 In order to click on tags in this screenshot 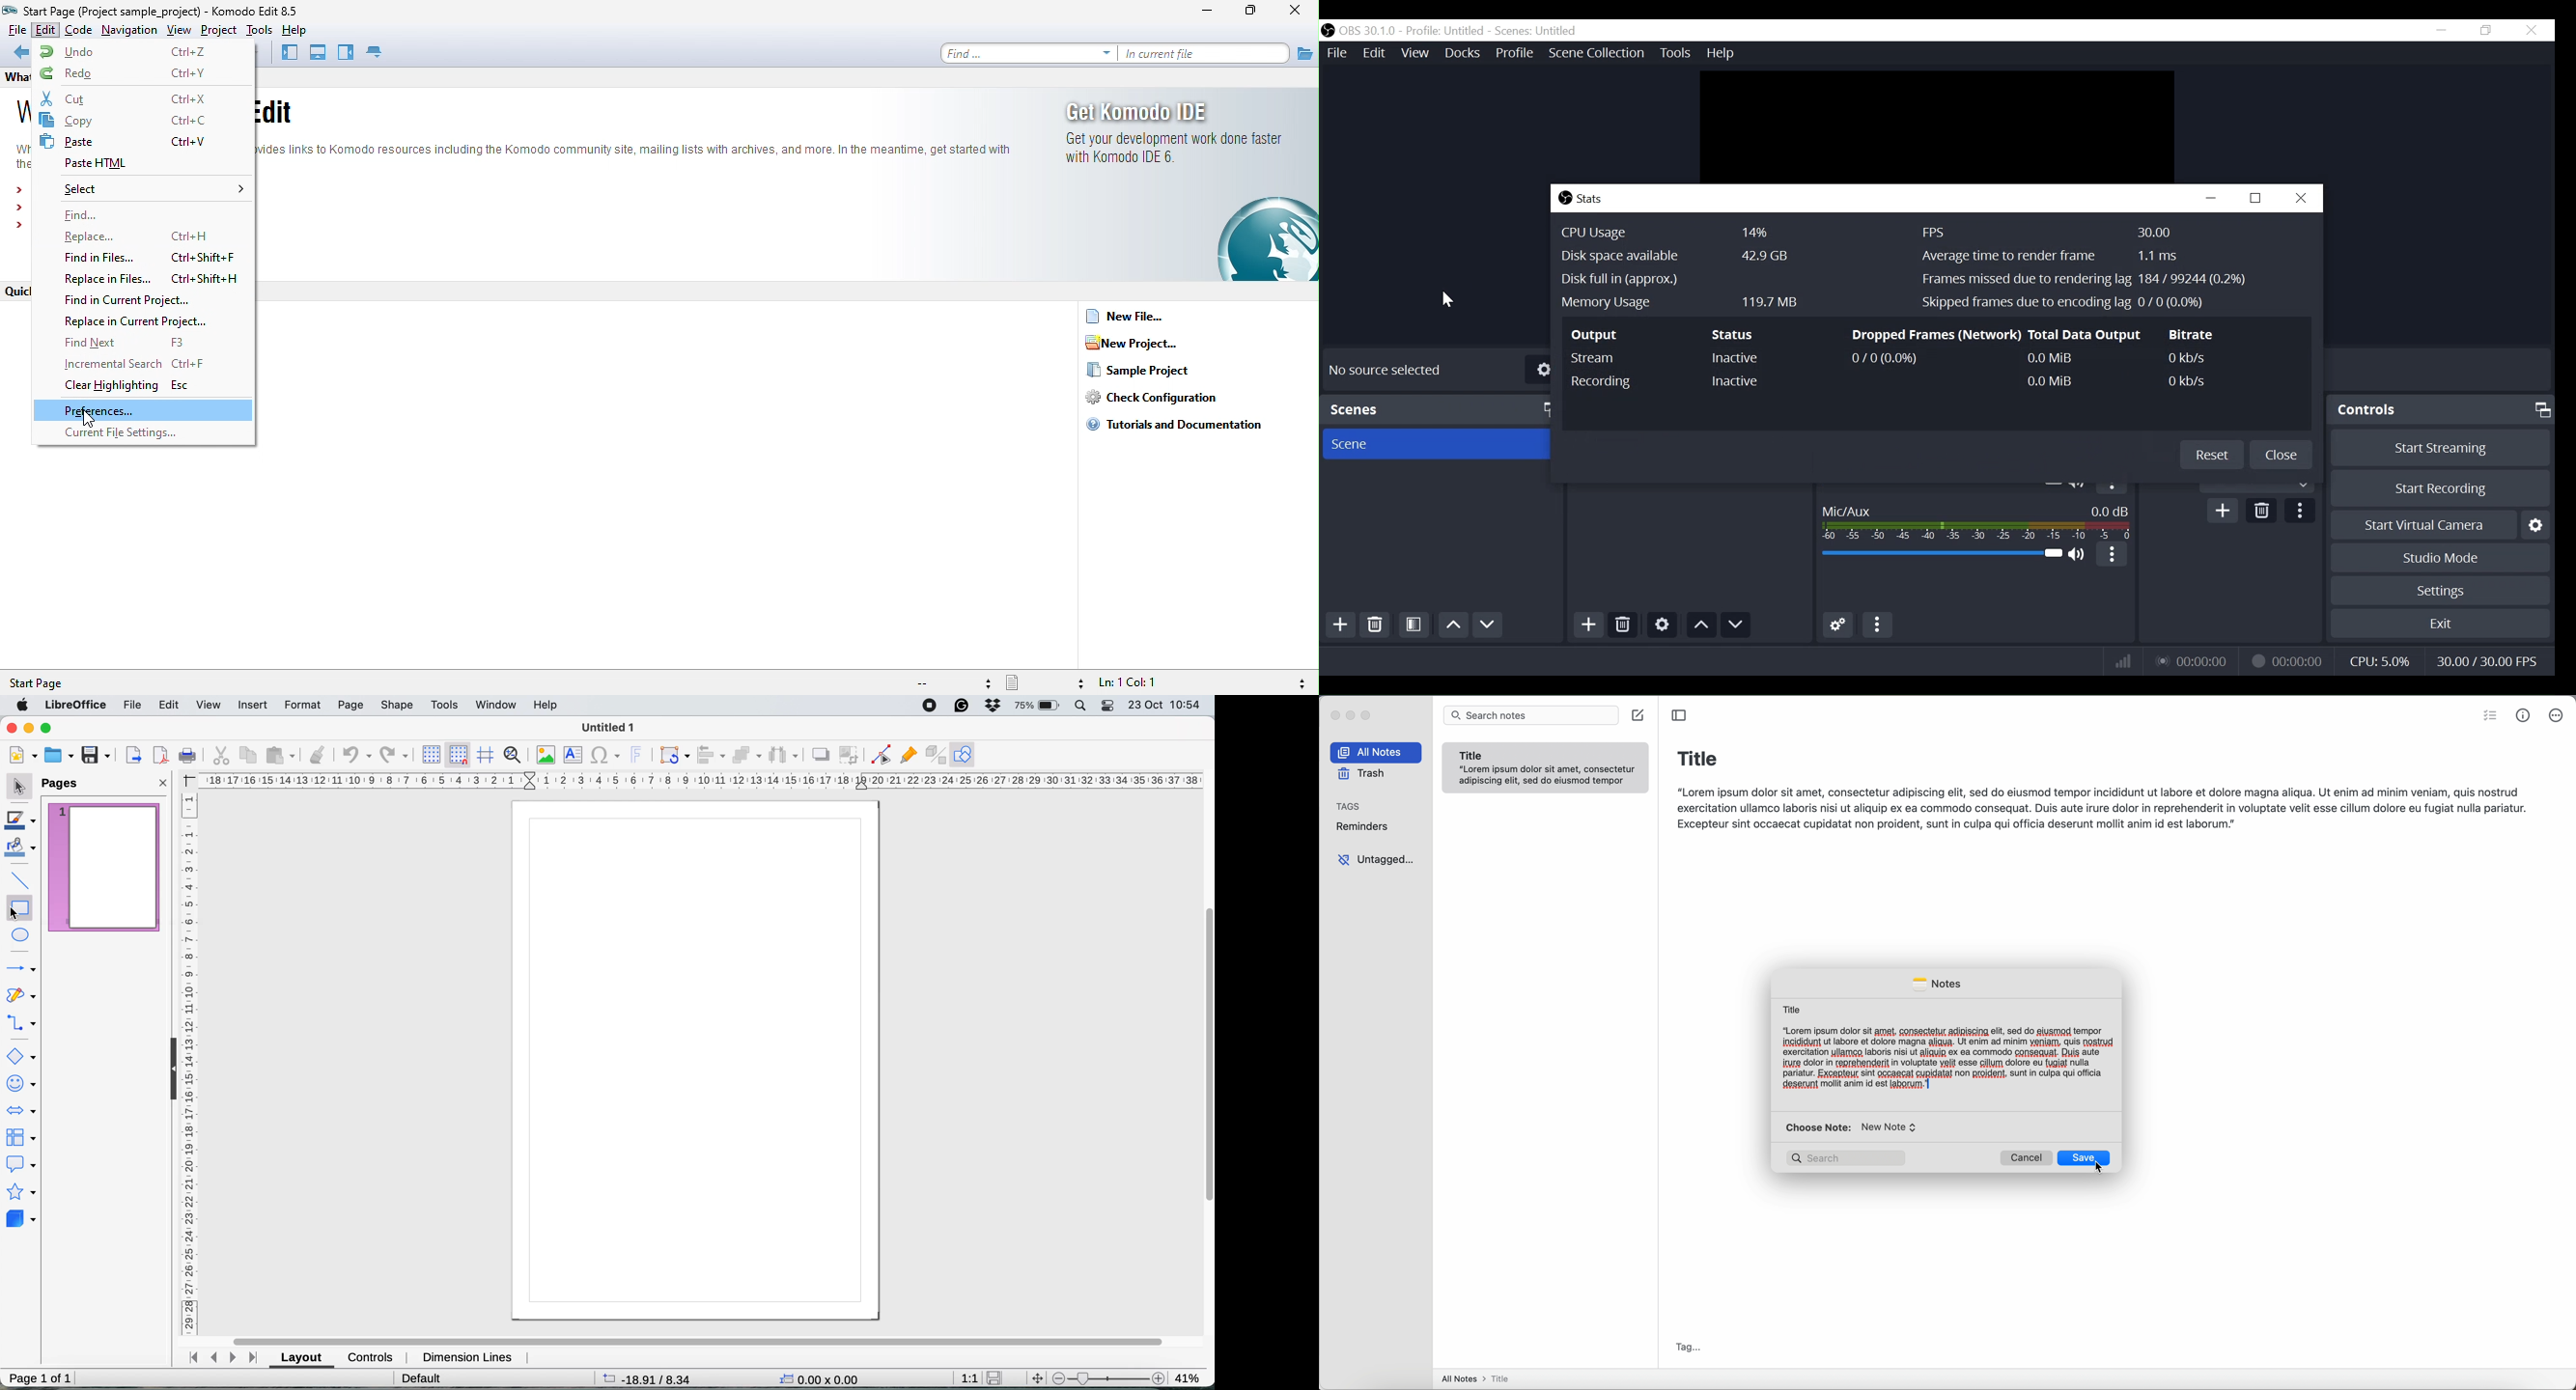, I will do `click(1350, 805)`.